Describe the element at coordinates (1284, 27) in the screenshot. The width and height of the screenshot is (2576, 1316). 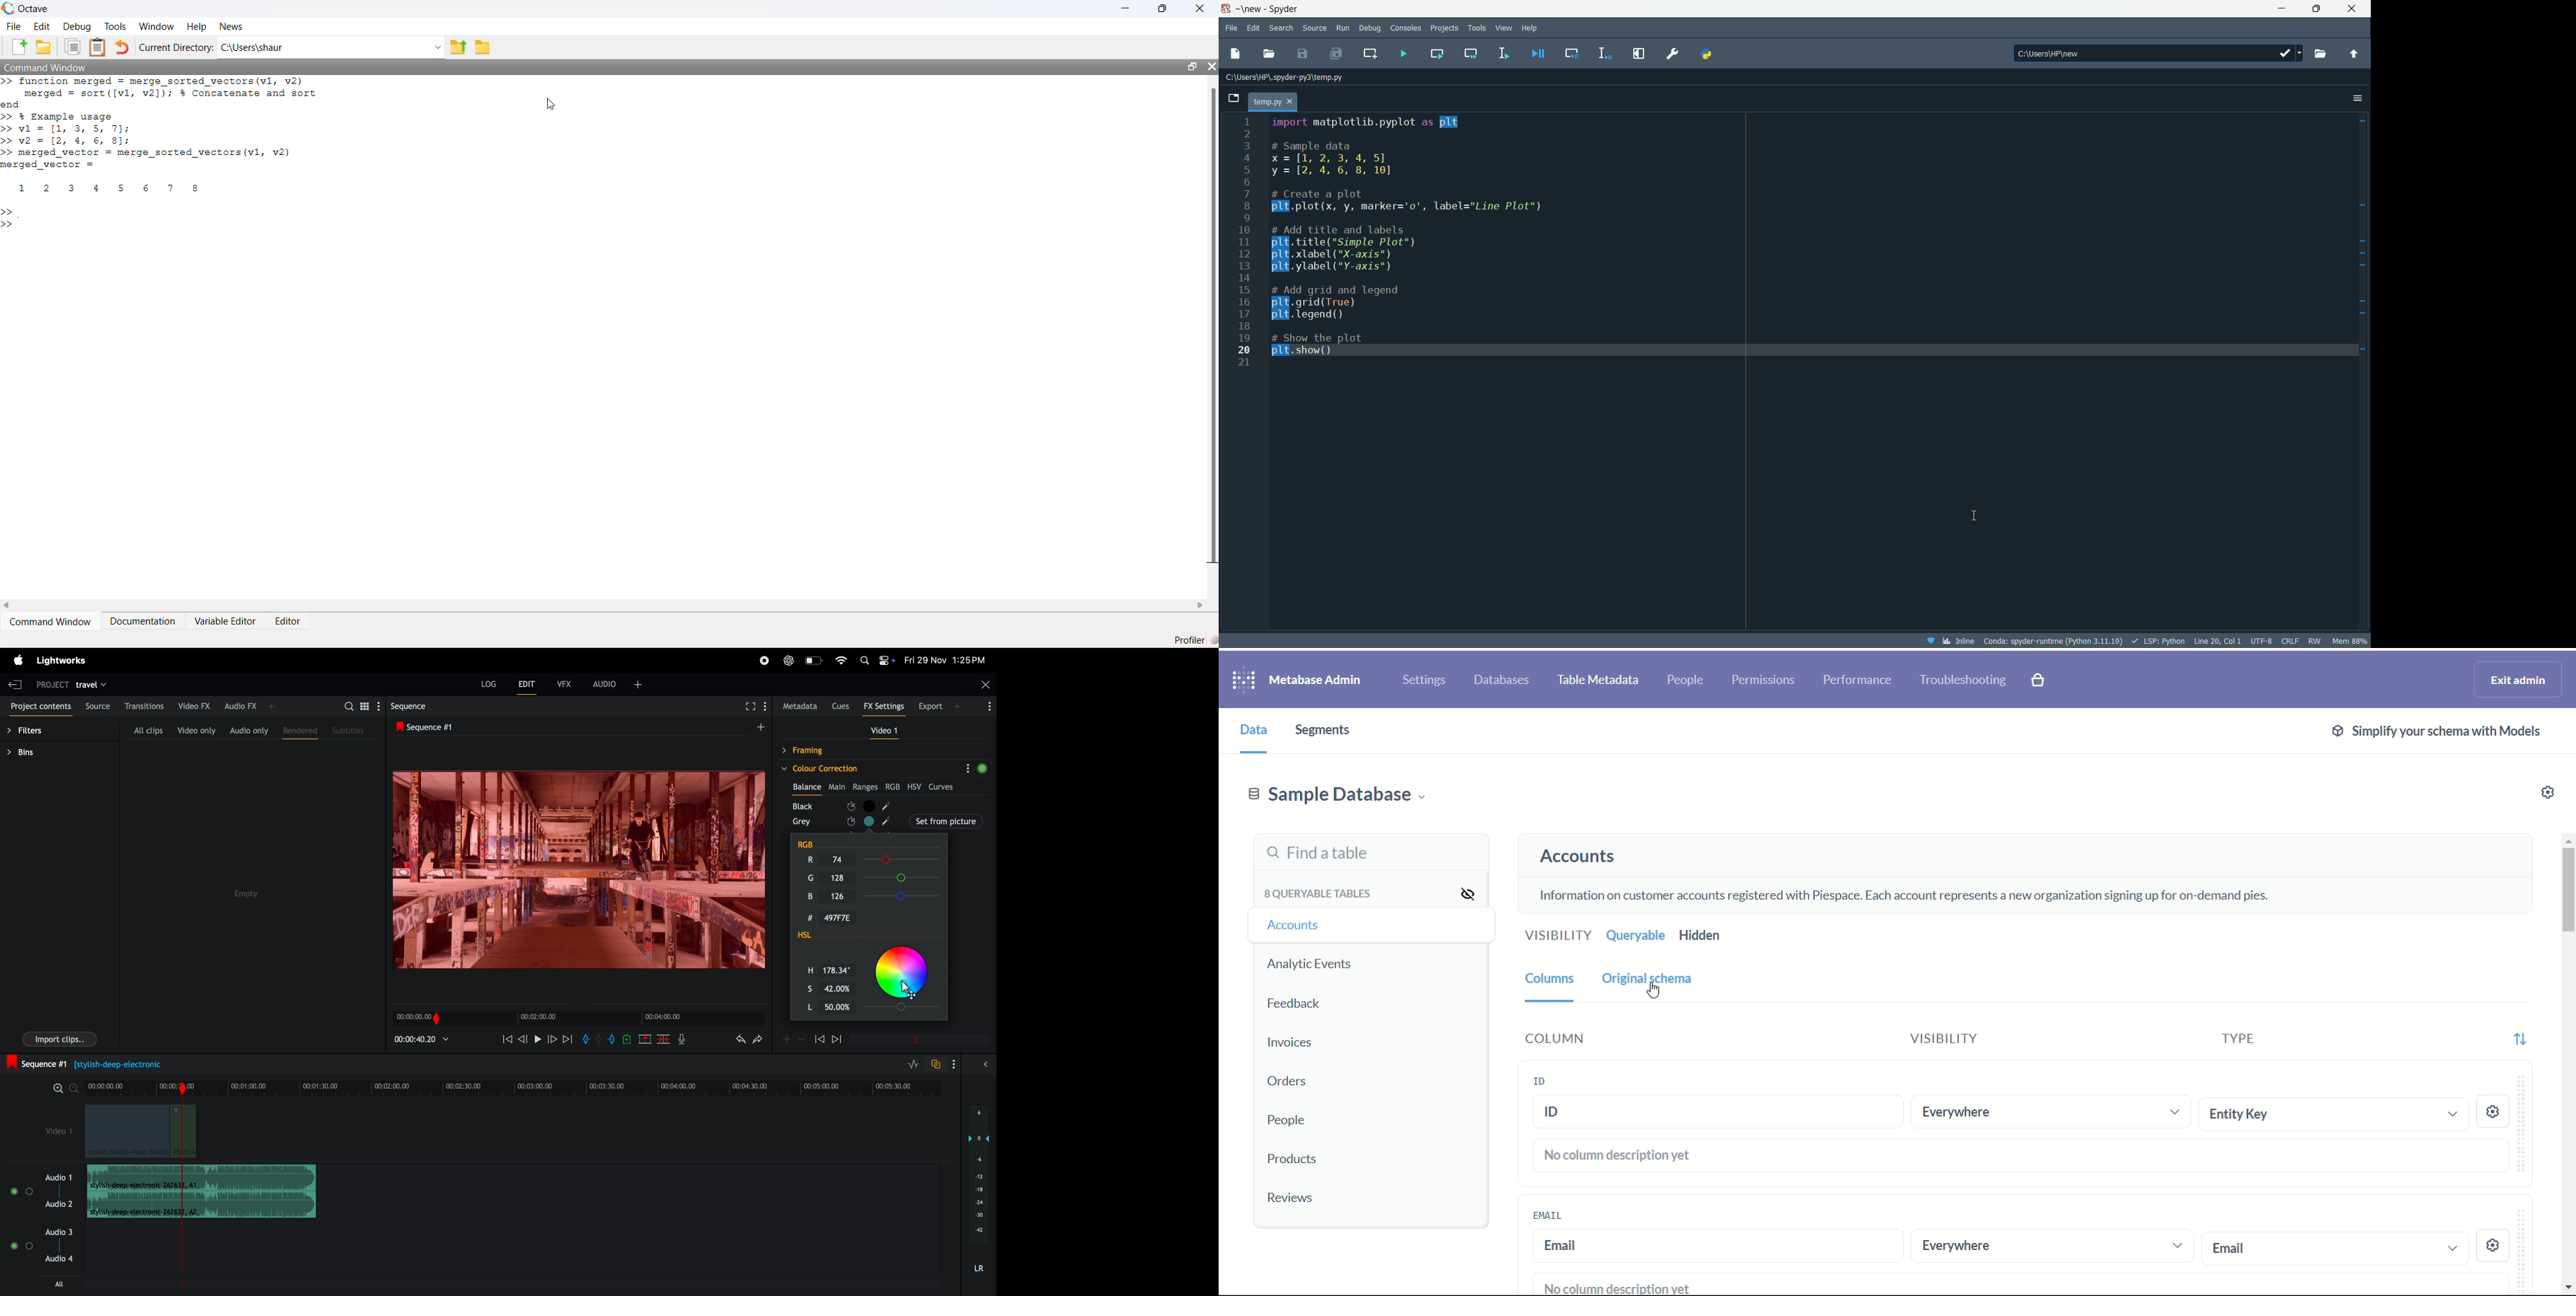
I see `search` at that location.